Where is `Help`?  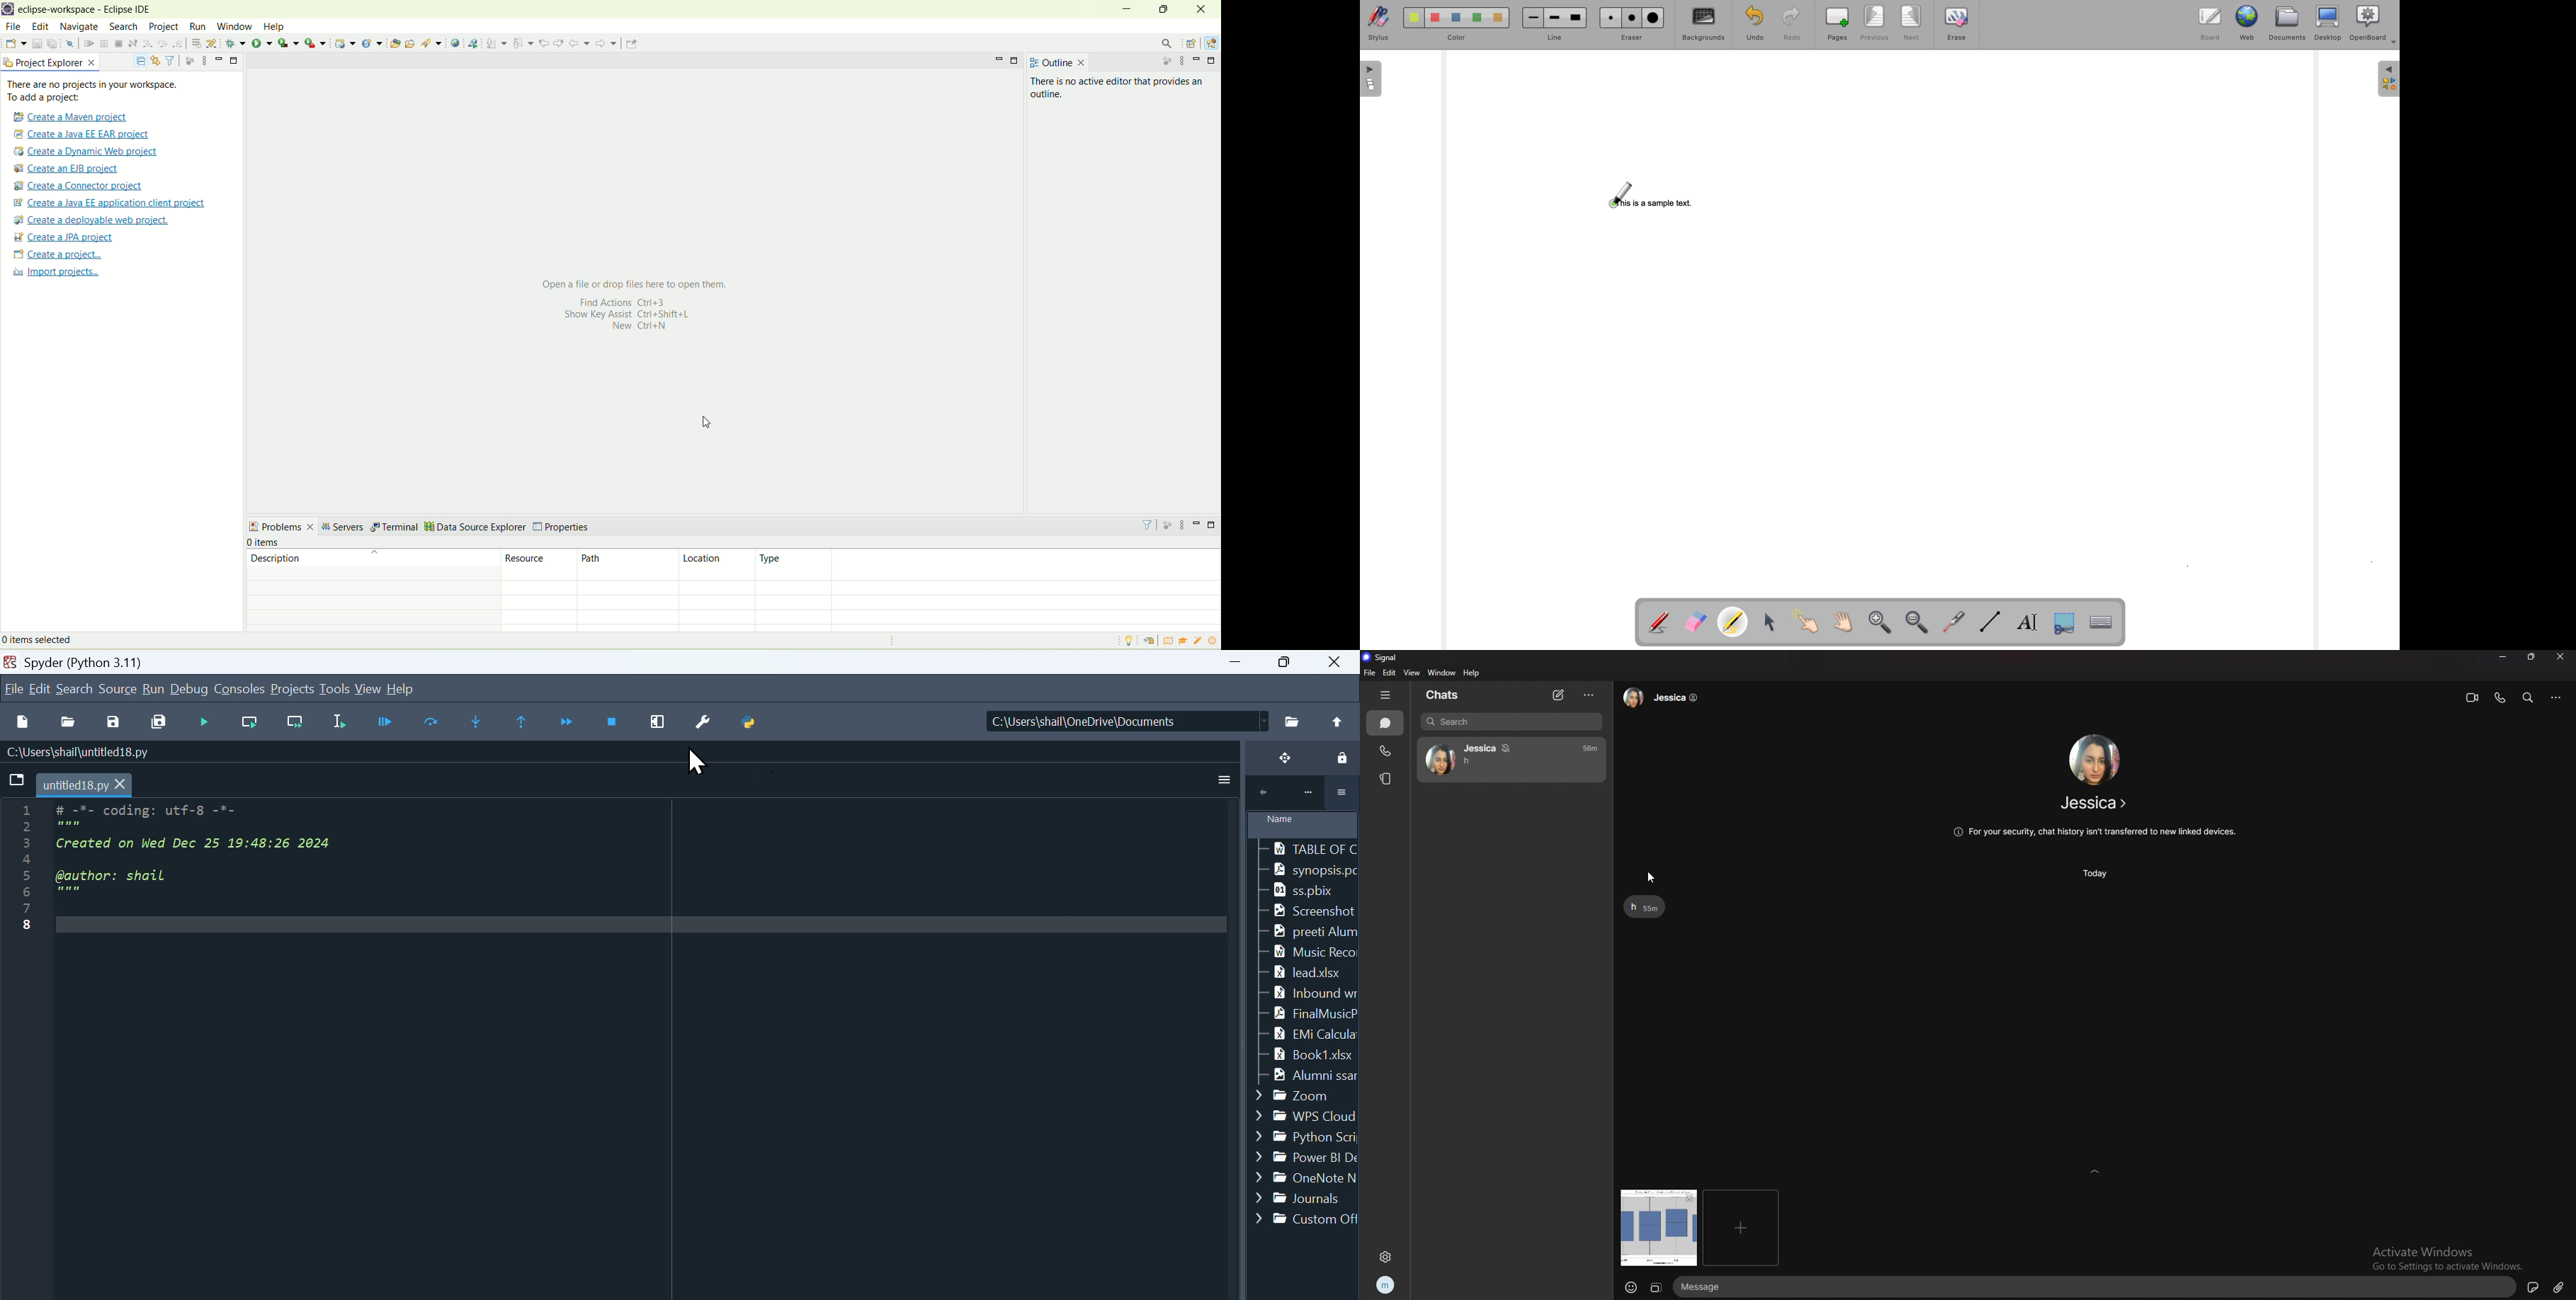 Help is located at coordinates (400, 687).